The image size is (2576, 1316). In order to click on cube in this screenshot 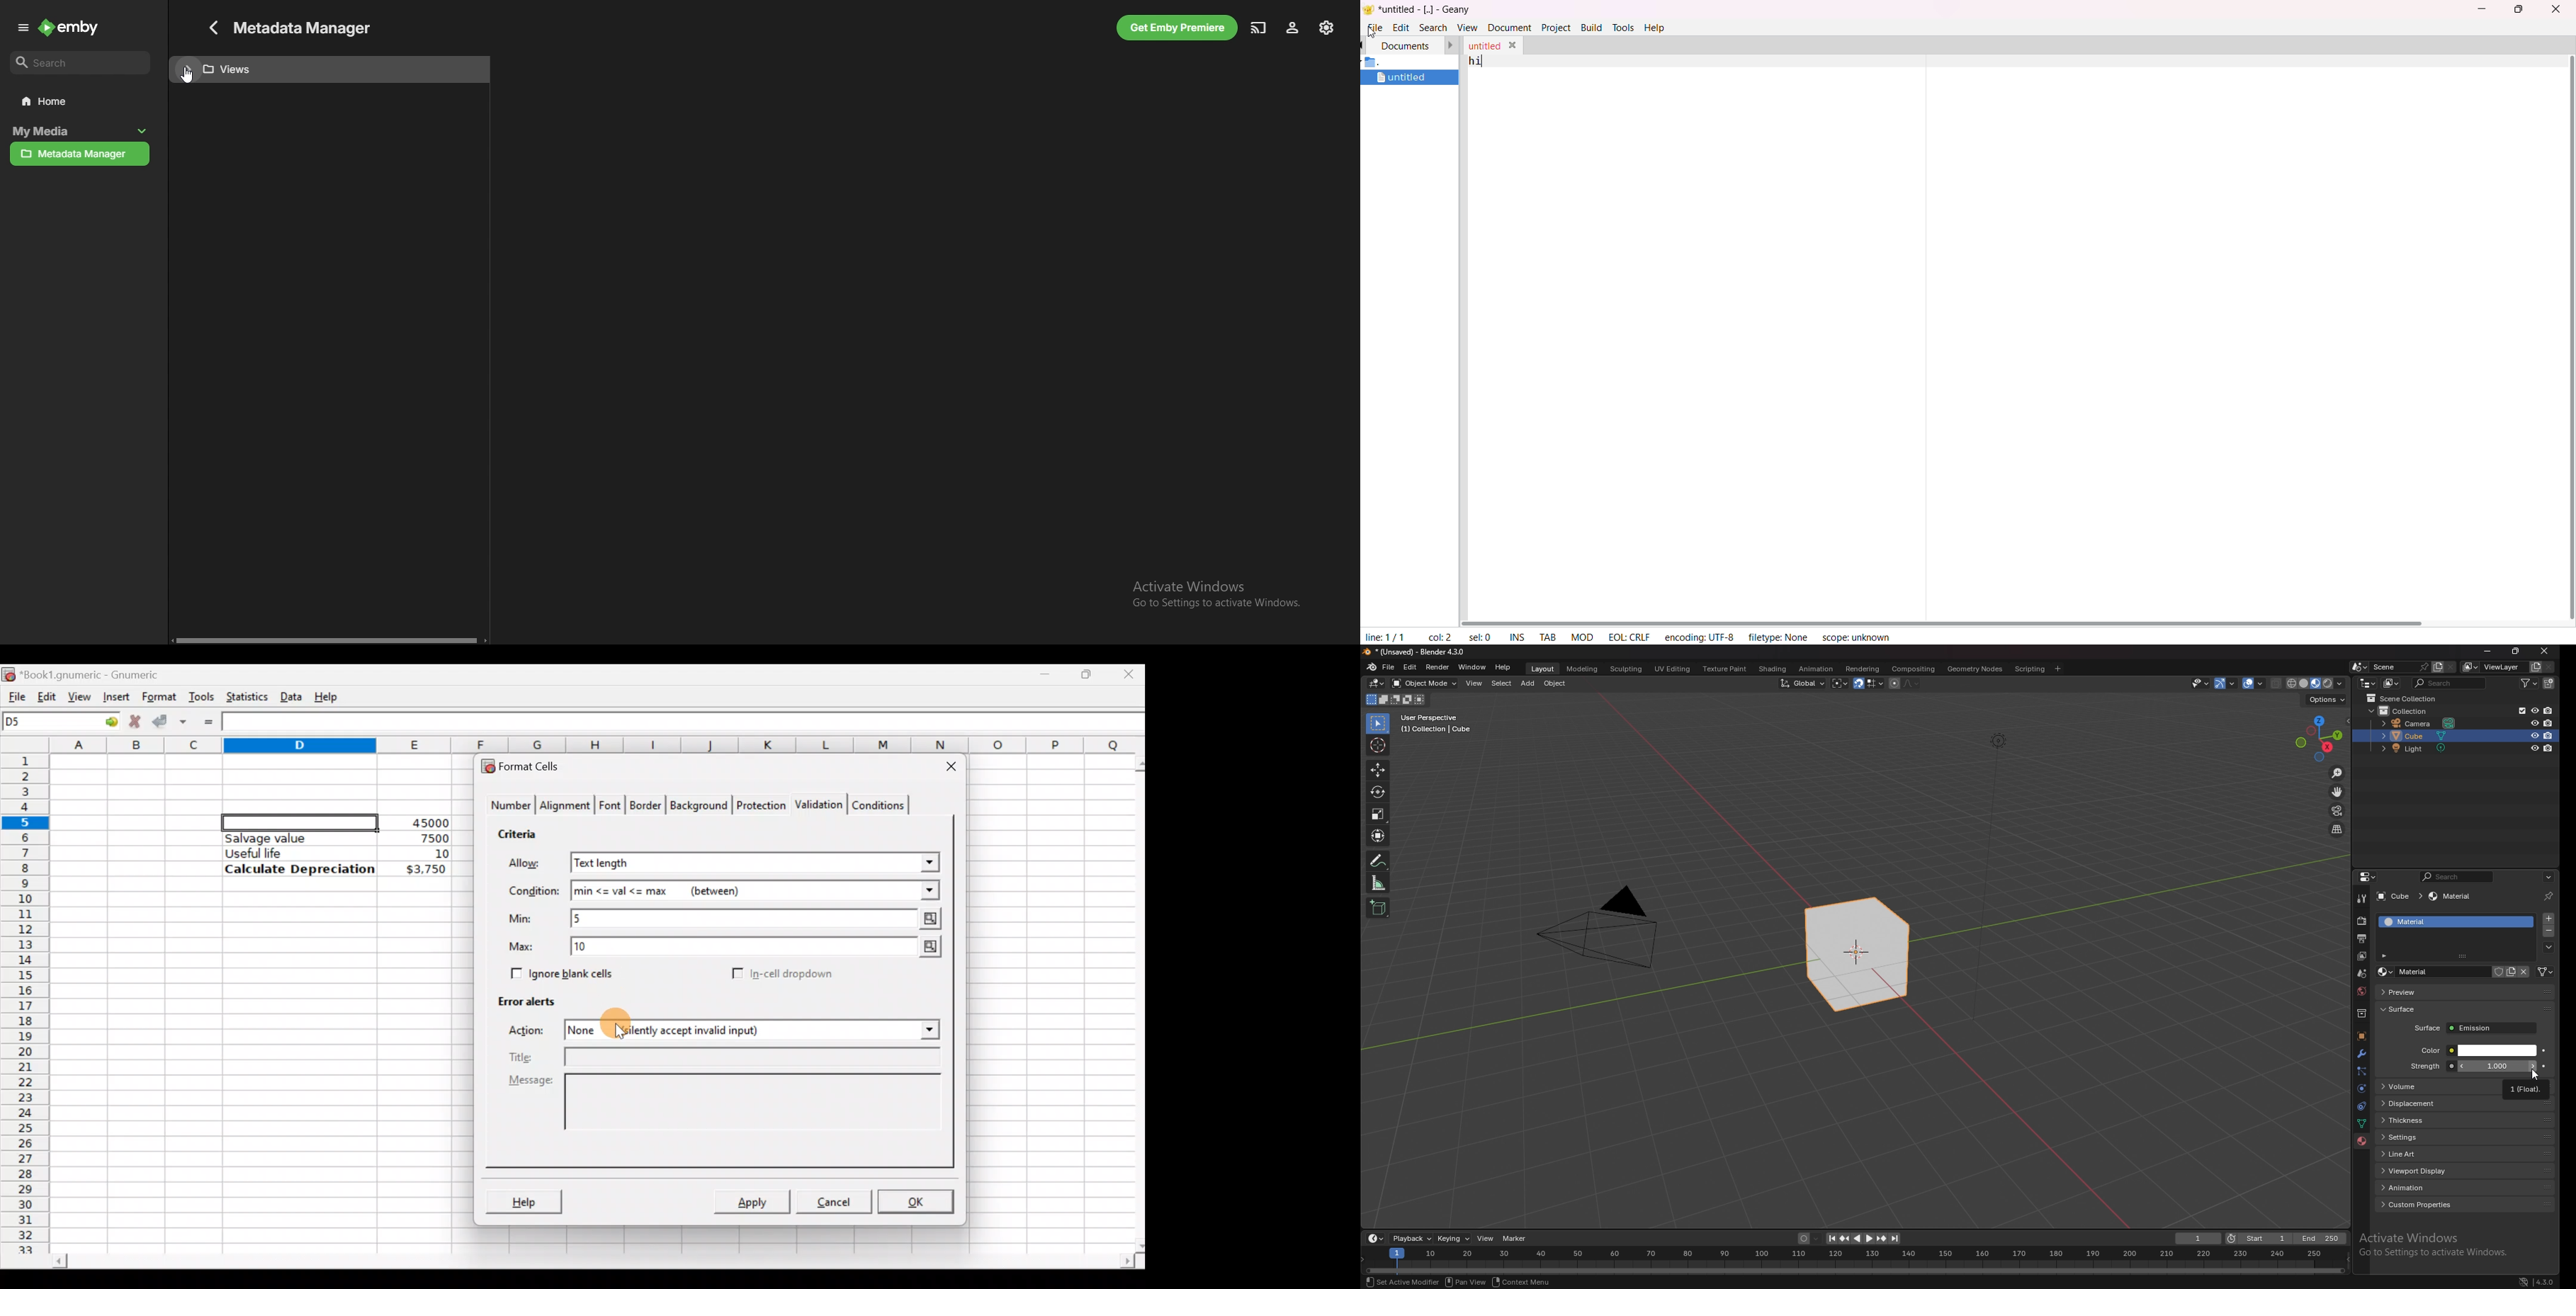, I will do `click(2399, 897)`.